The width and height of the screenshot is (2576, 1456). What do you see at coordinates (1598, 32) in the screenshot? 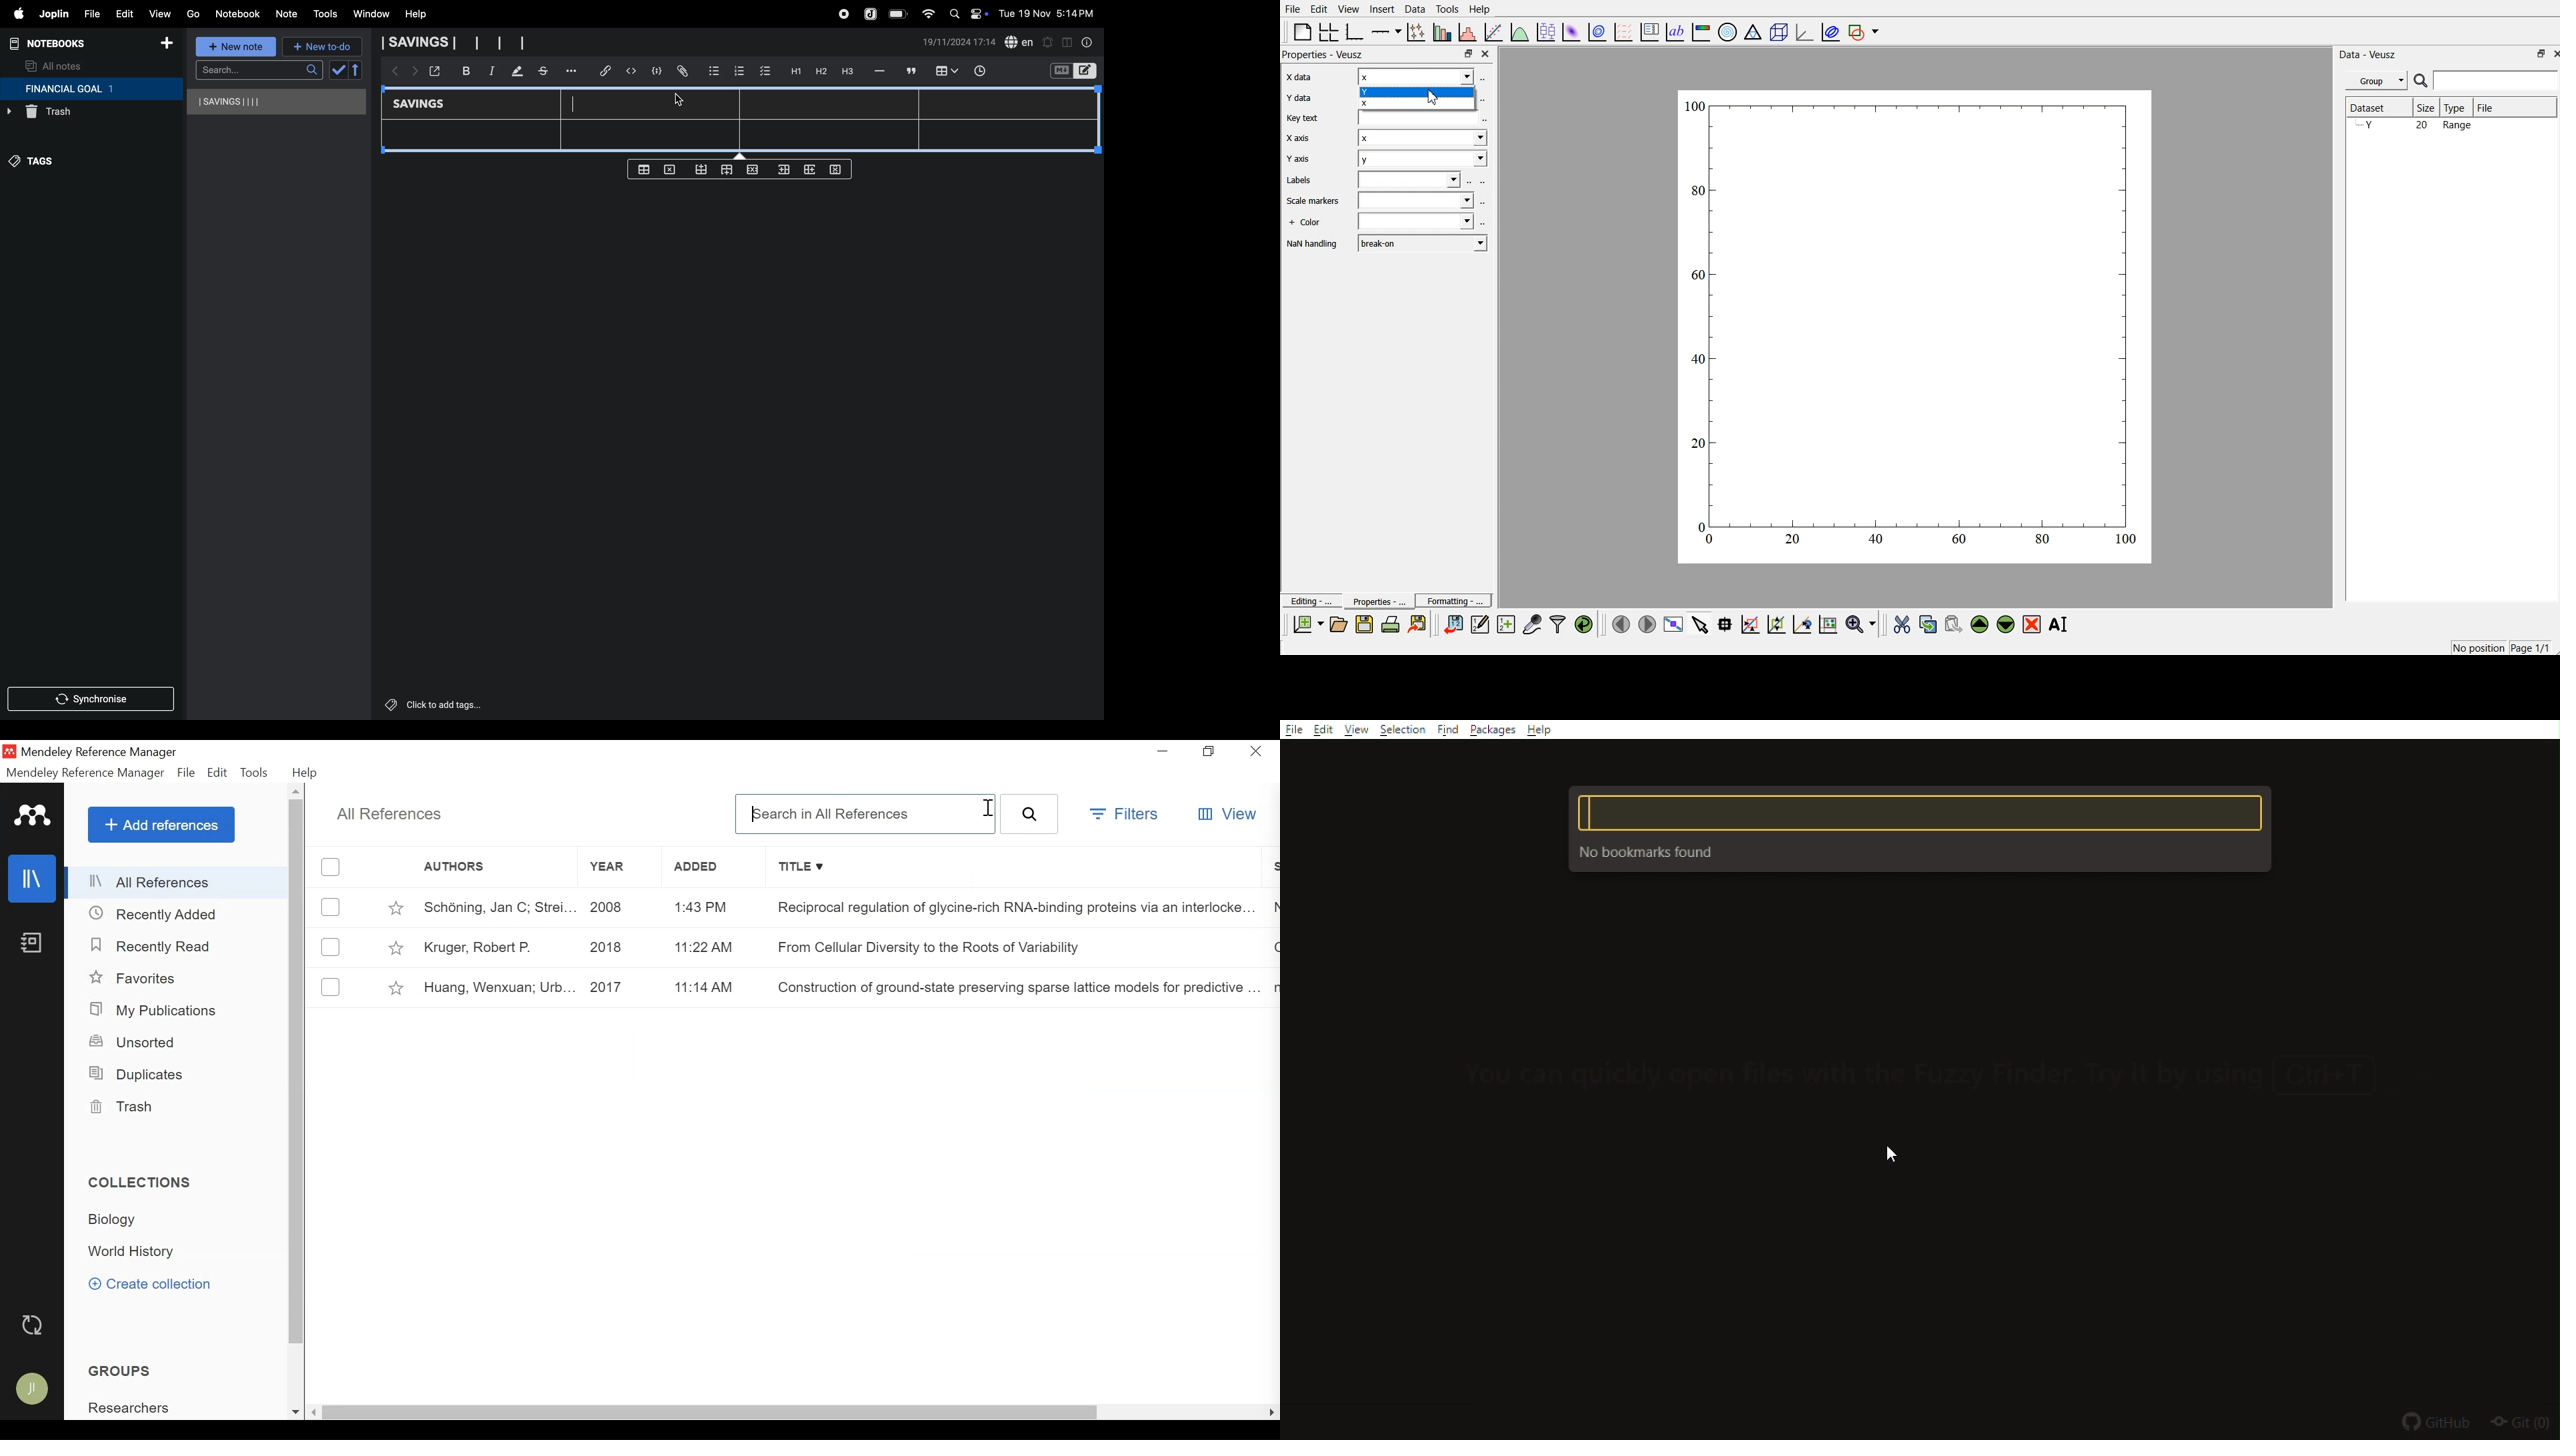
I see `plot a 2D dataset as cont` at bounding box center [1598, 32].